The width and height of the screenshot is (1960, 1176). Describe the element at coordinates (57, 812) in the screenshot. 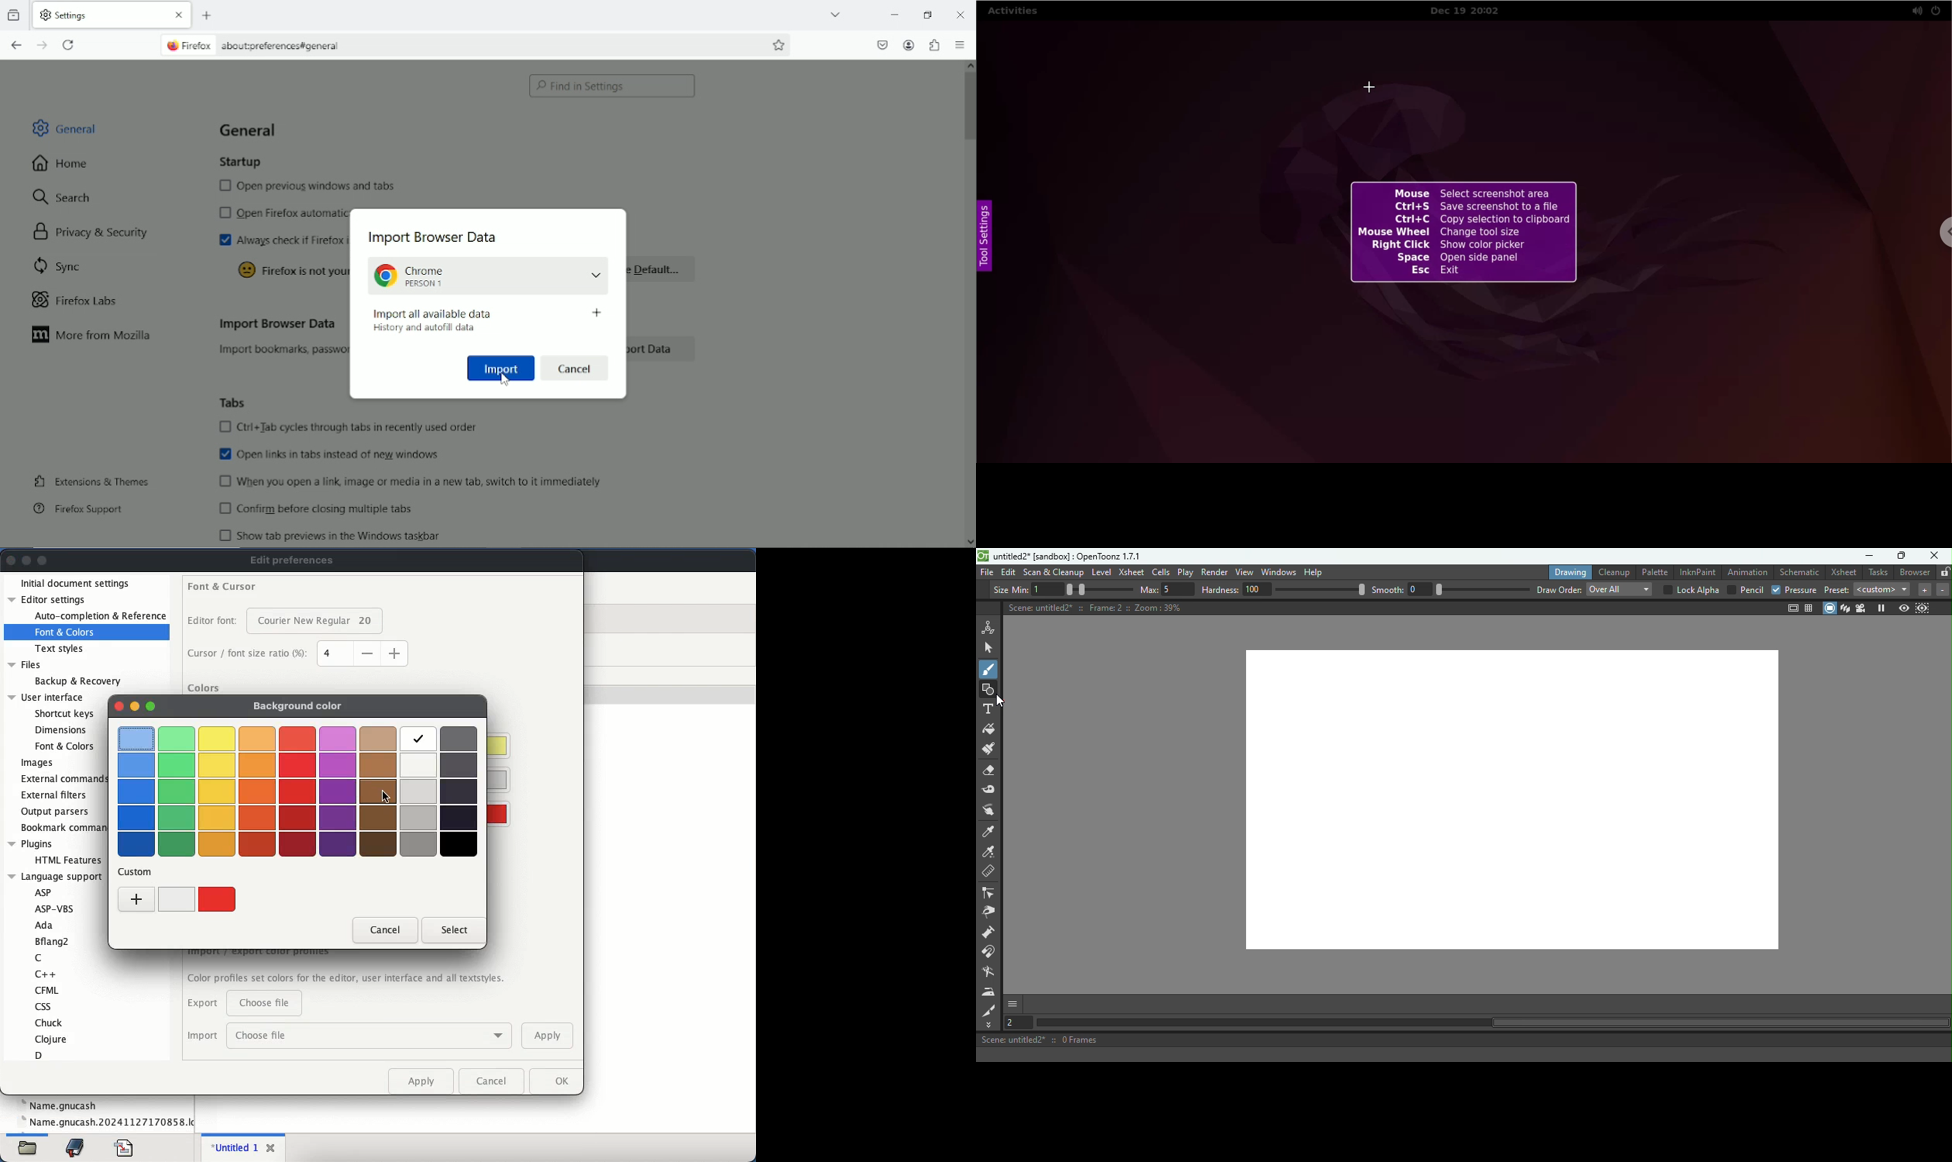

I see `output parsers` at that location.